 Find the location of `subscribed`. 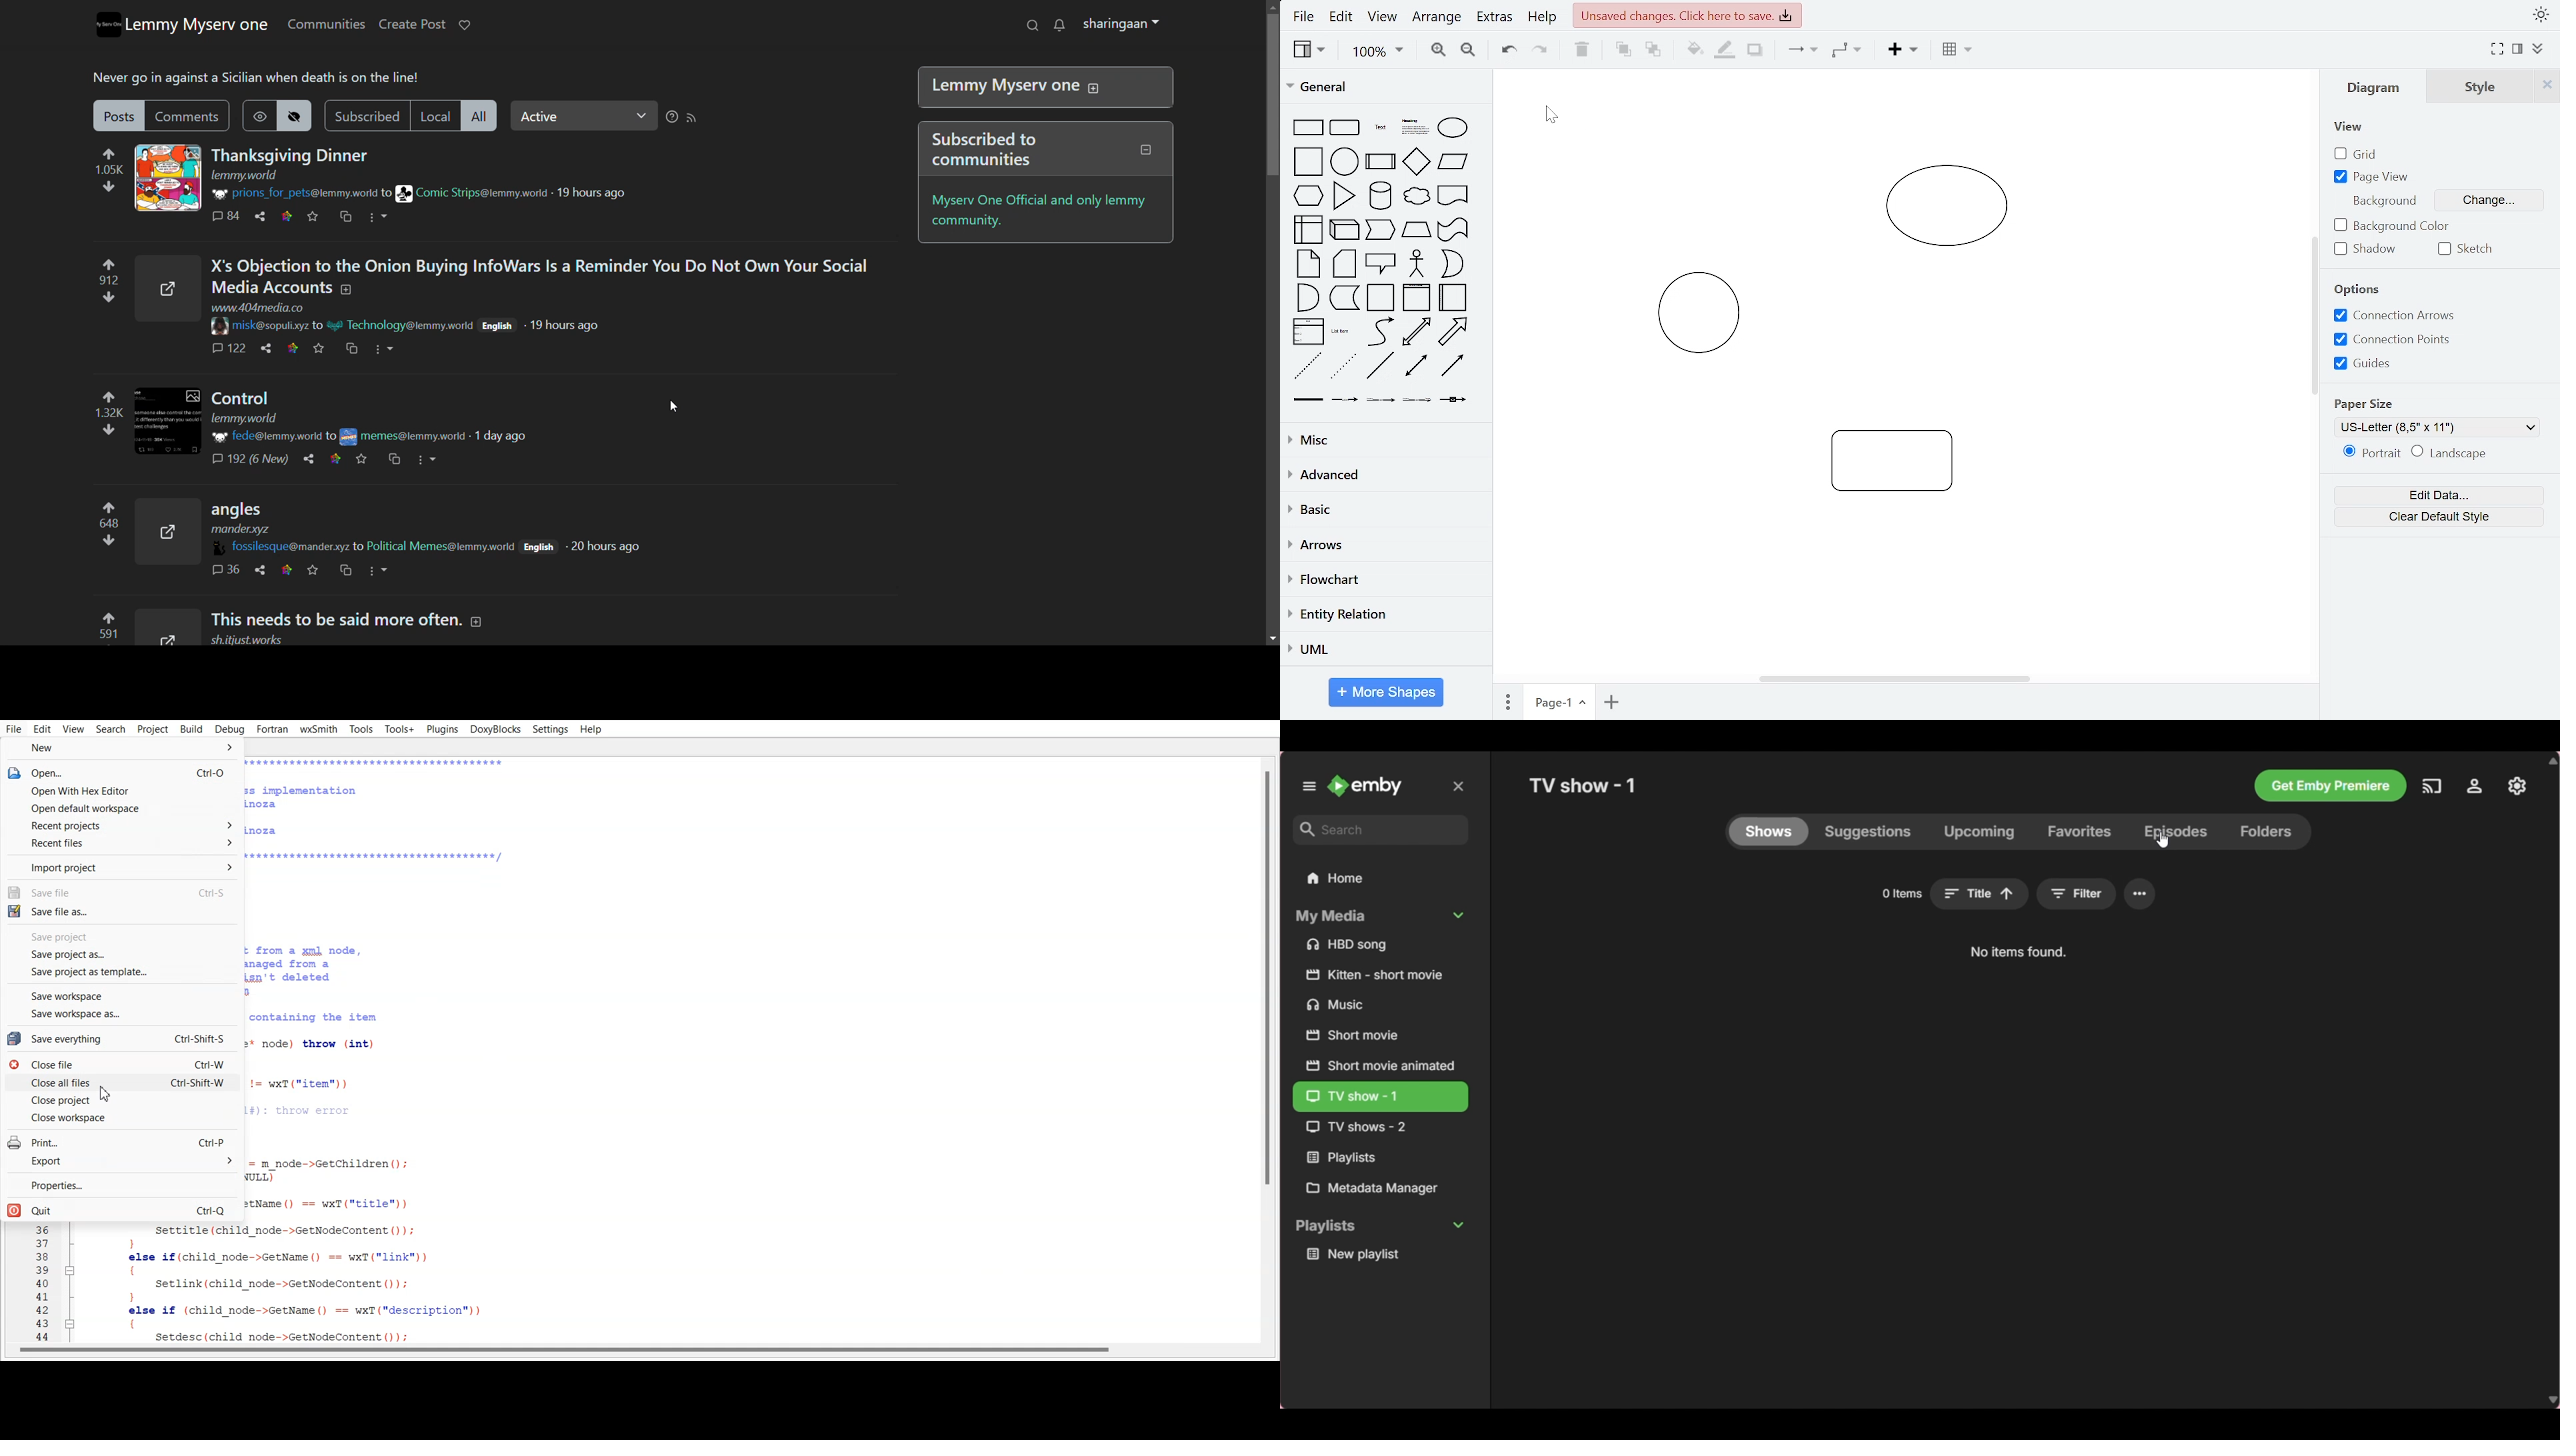

subscribed is located at coordinates (365, 116).